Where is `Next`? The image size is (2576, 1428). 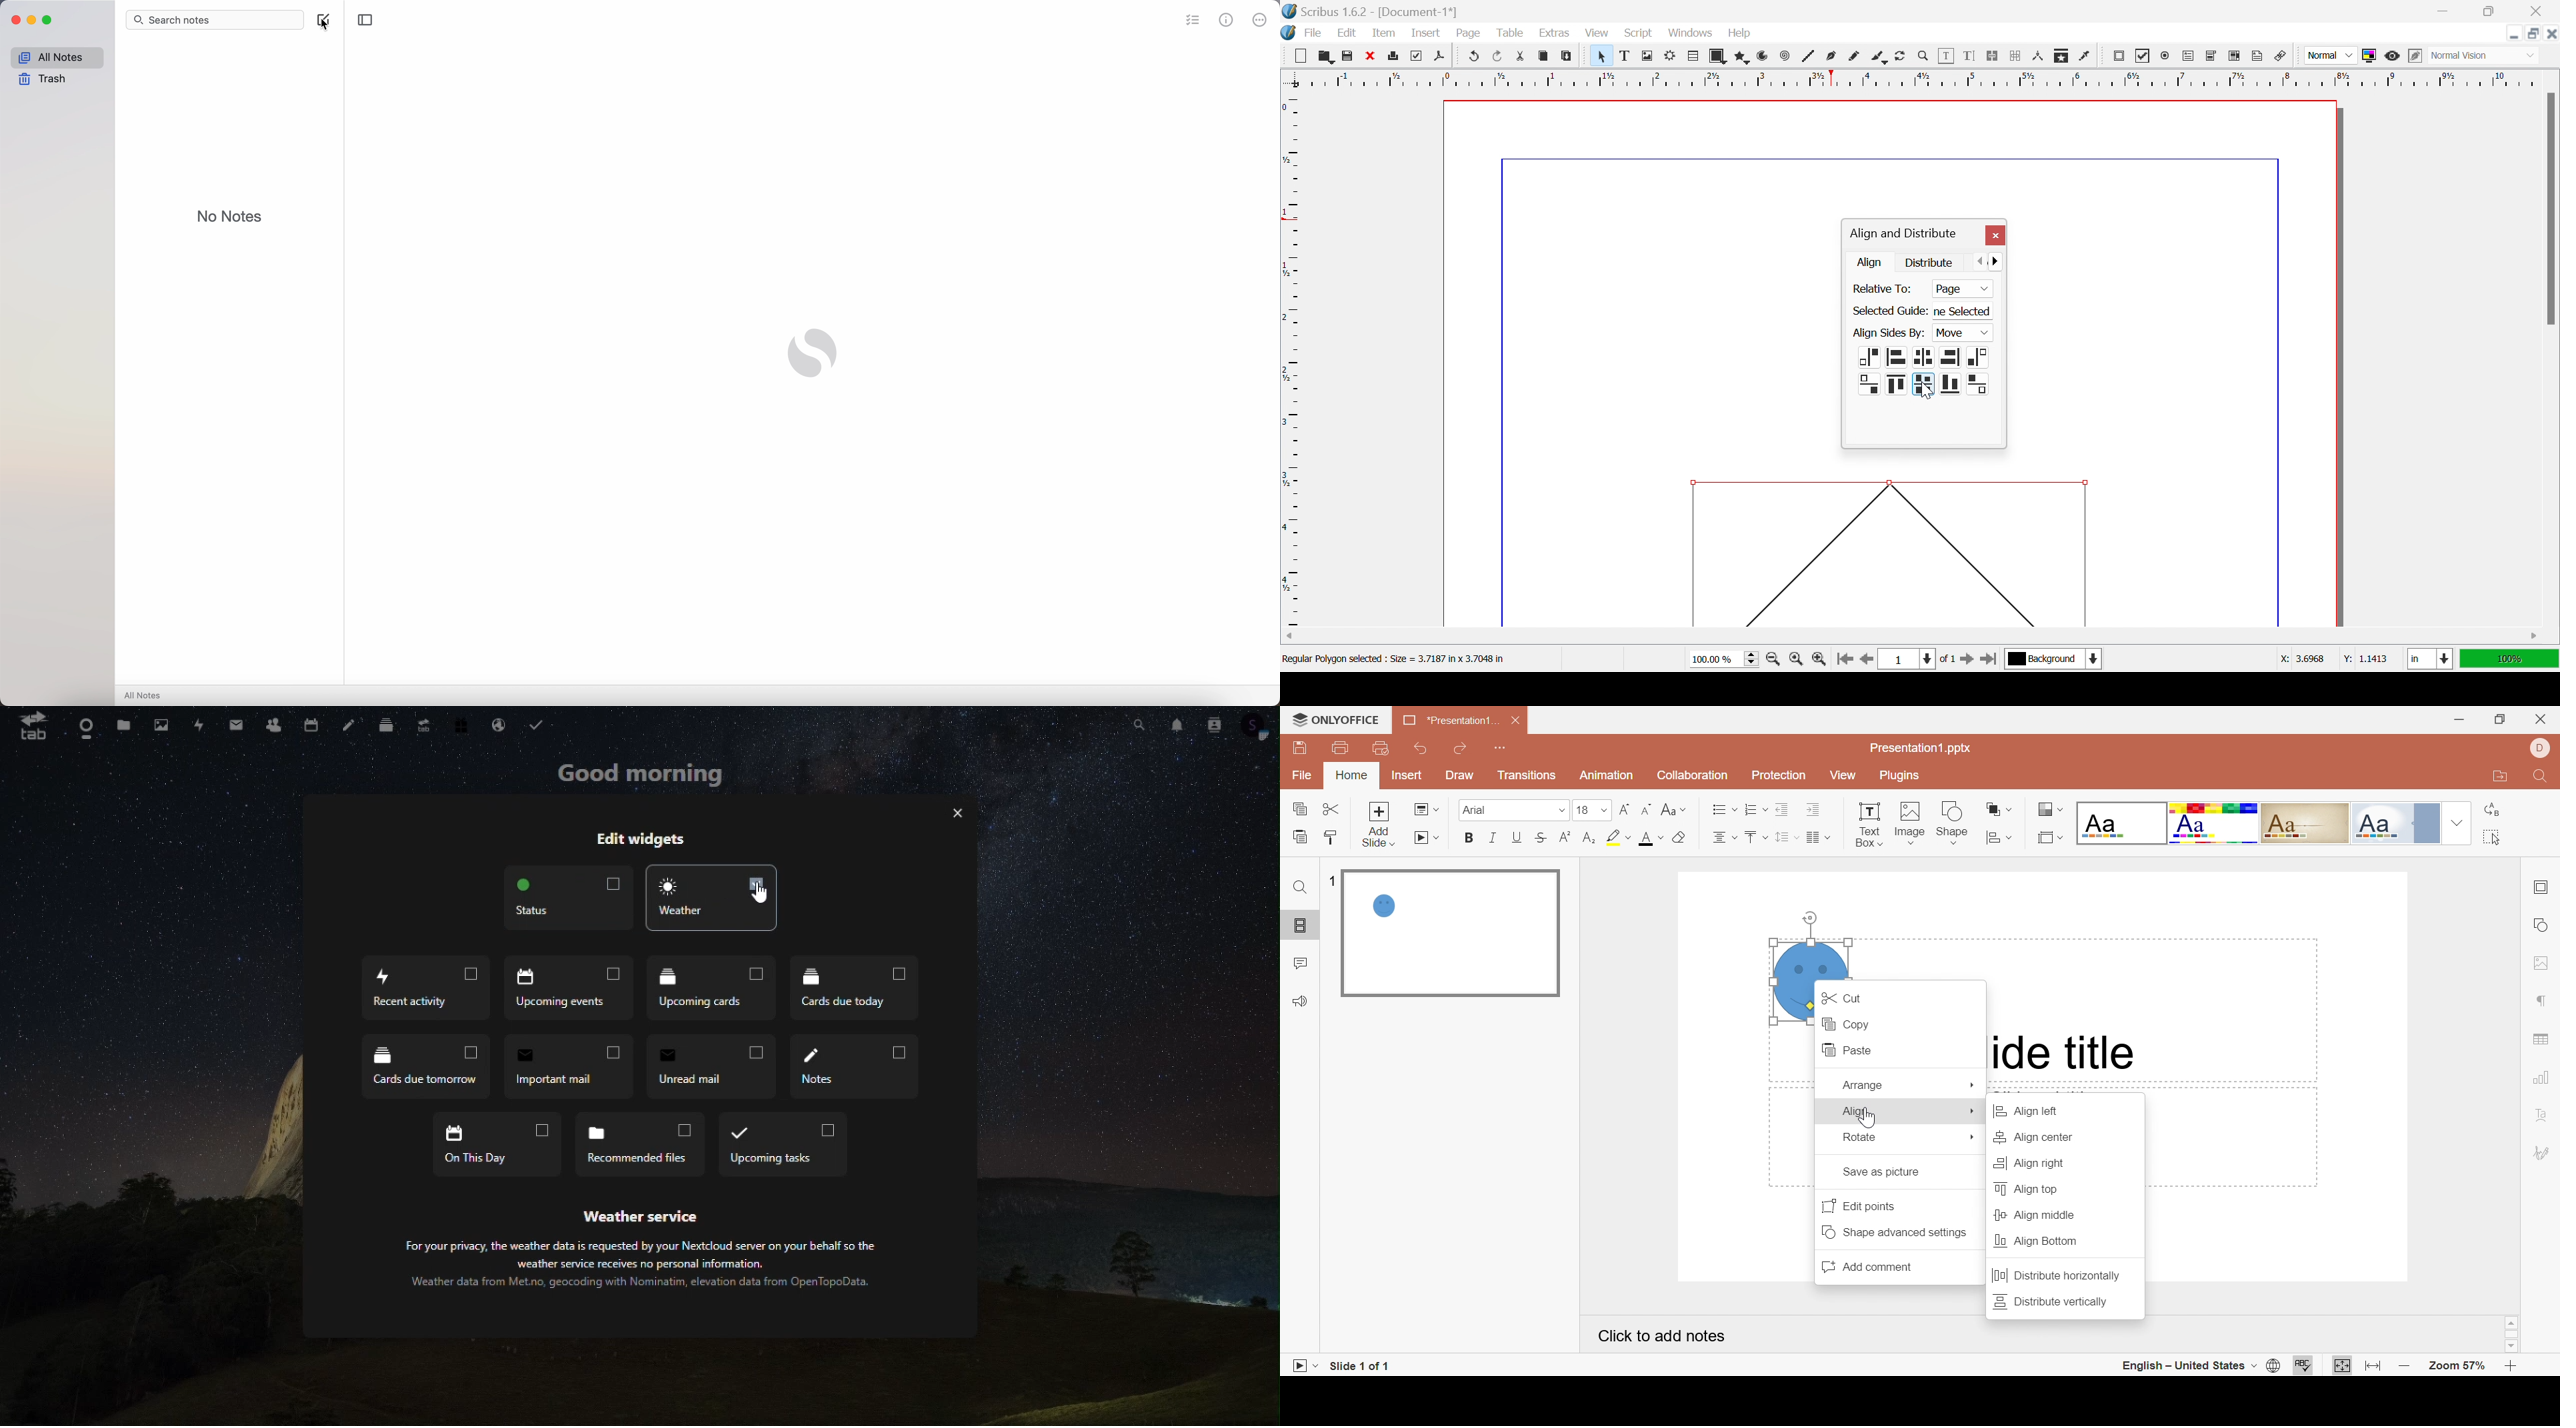
Next is located at coordinates (2001, 260).